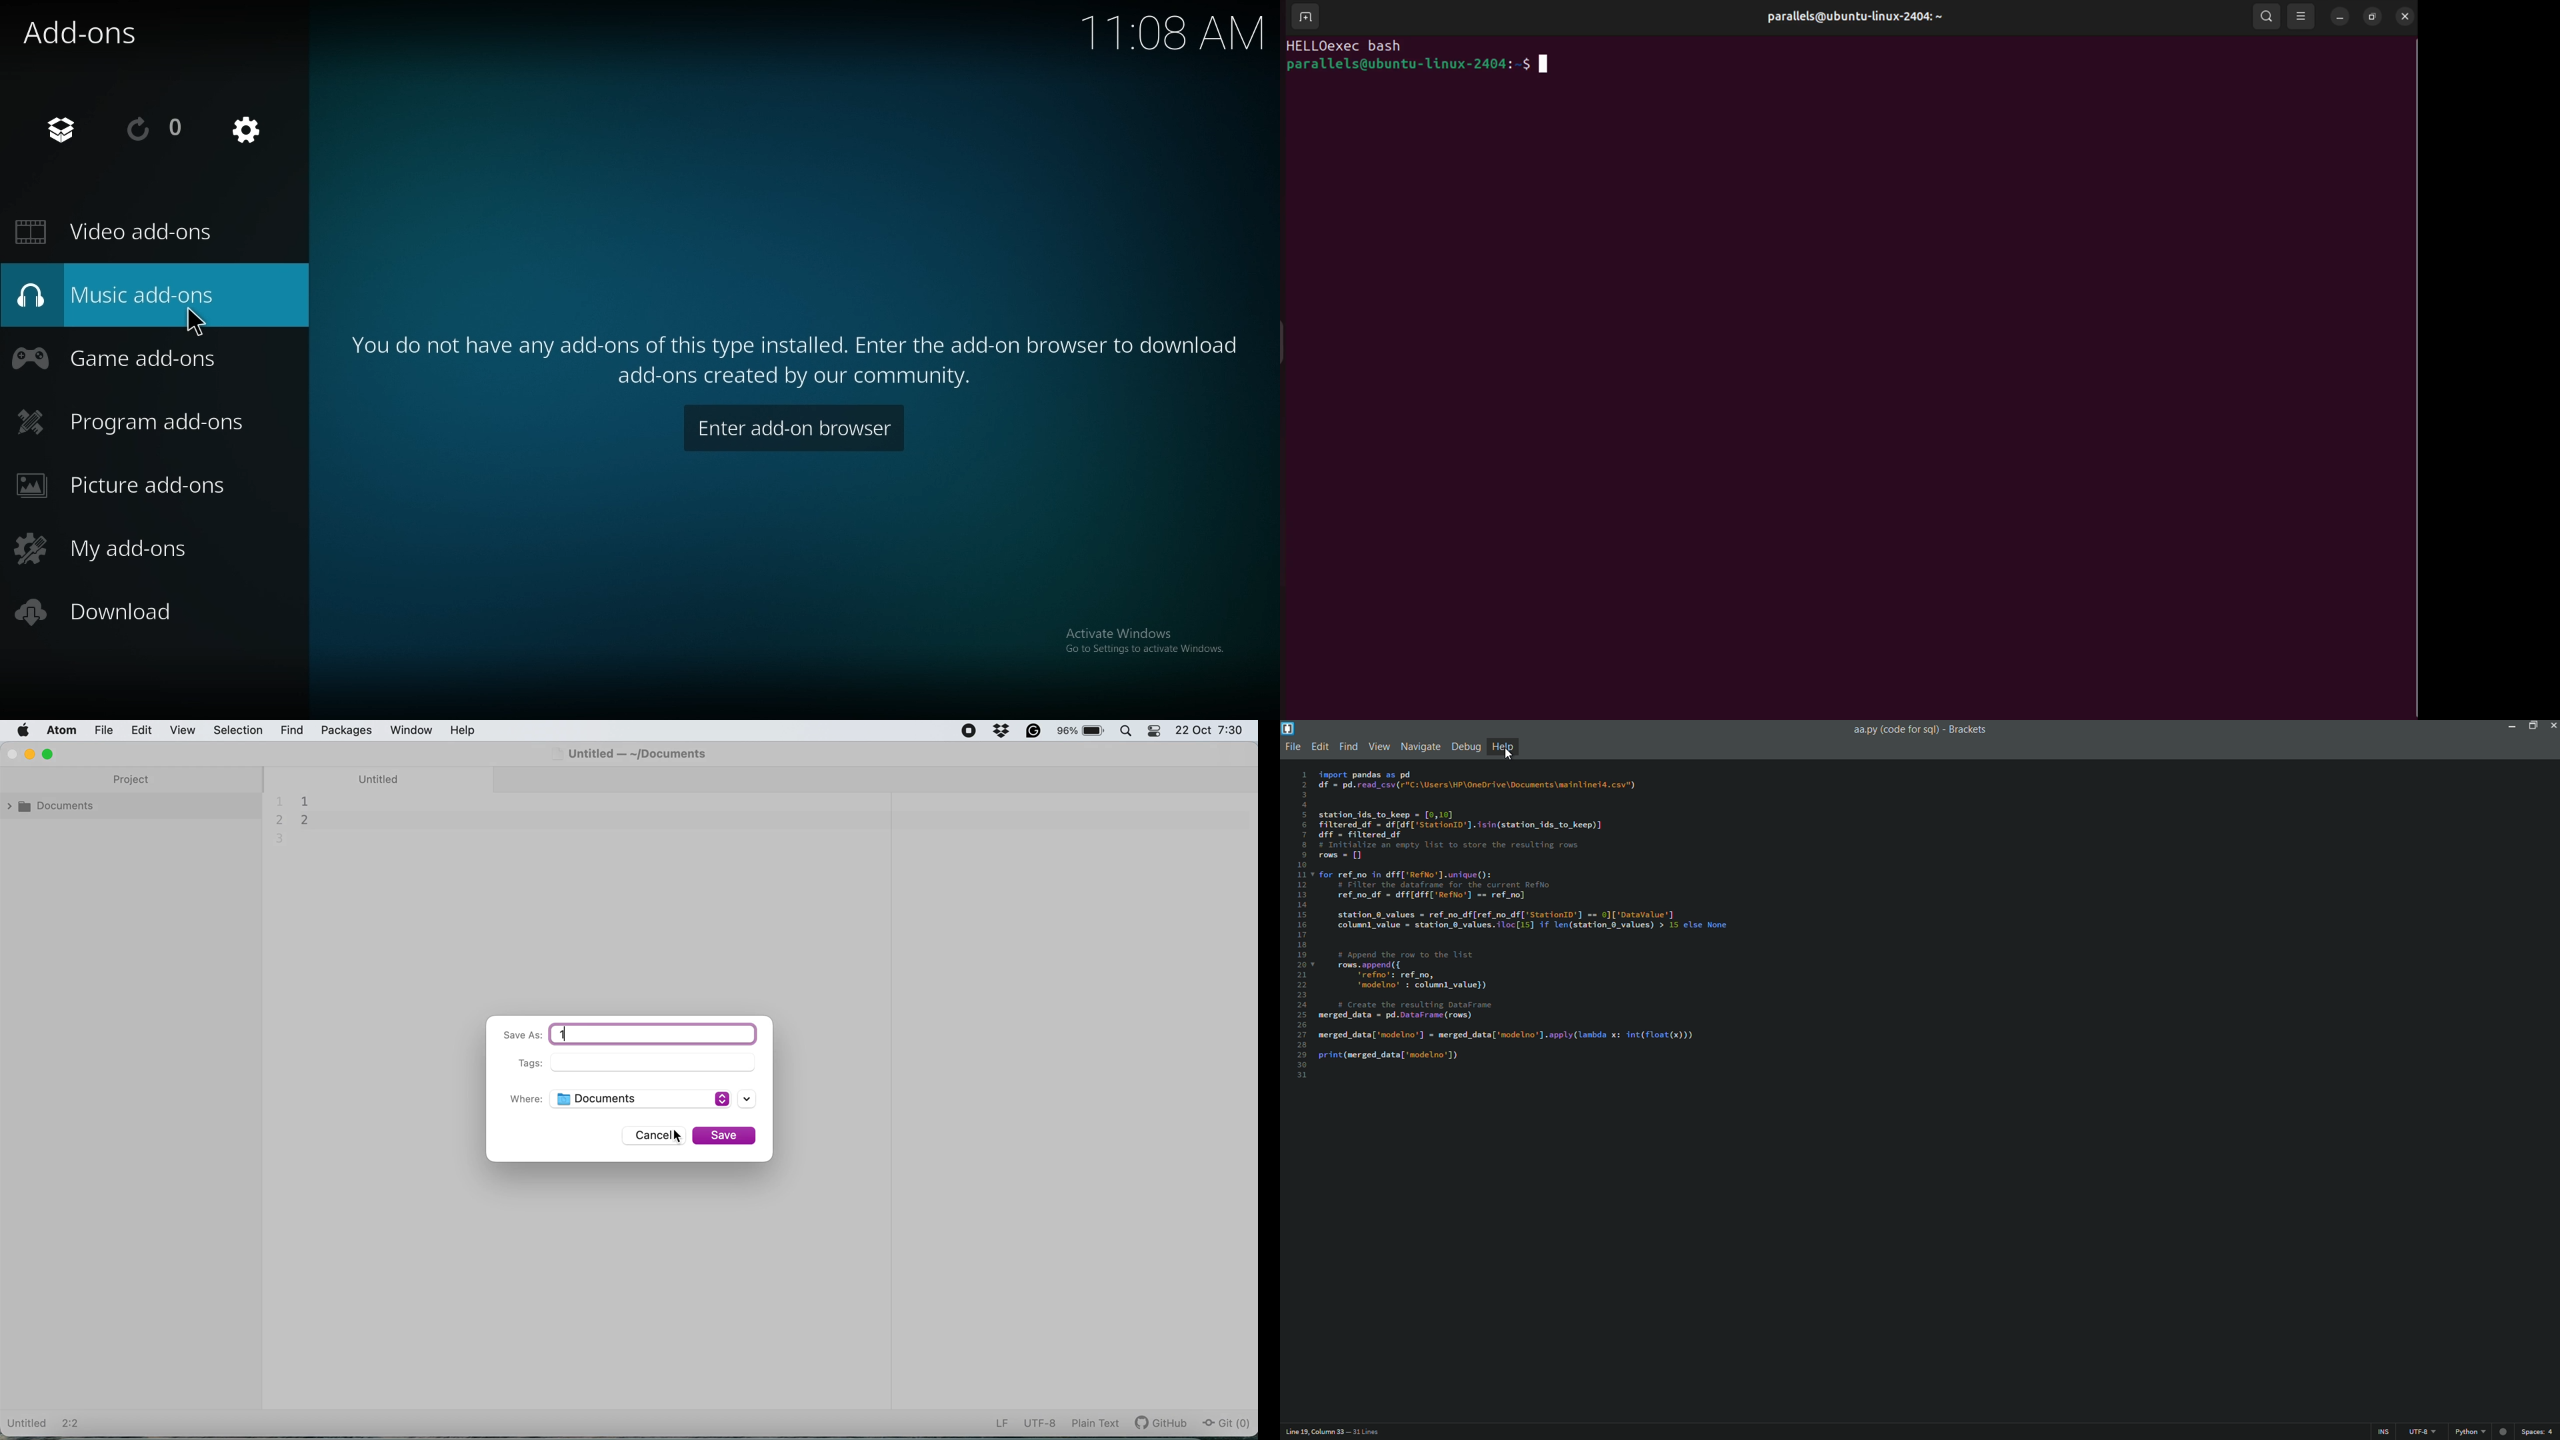 The height and width of the screenshot is (1456, 2576). Describe the element at coordinates (137, 293) in the screenshot. I see `music add ons` at that location.